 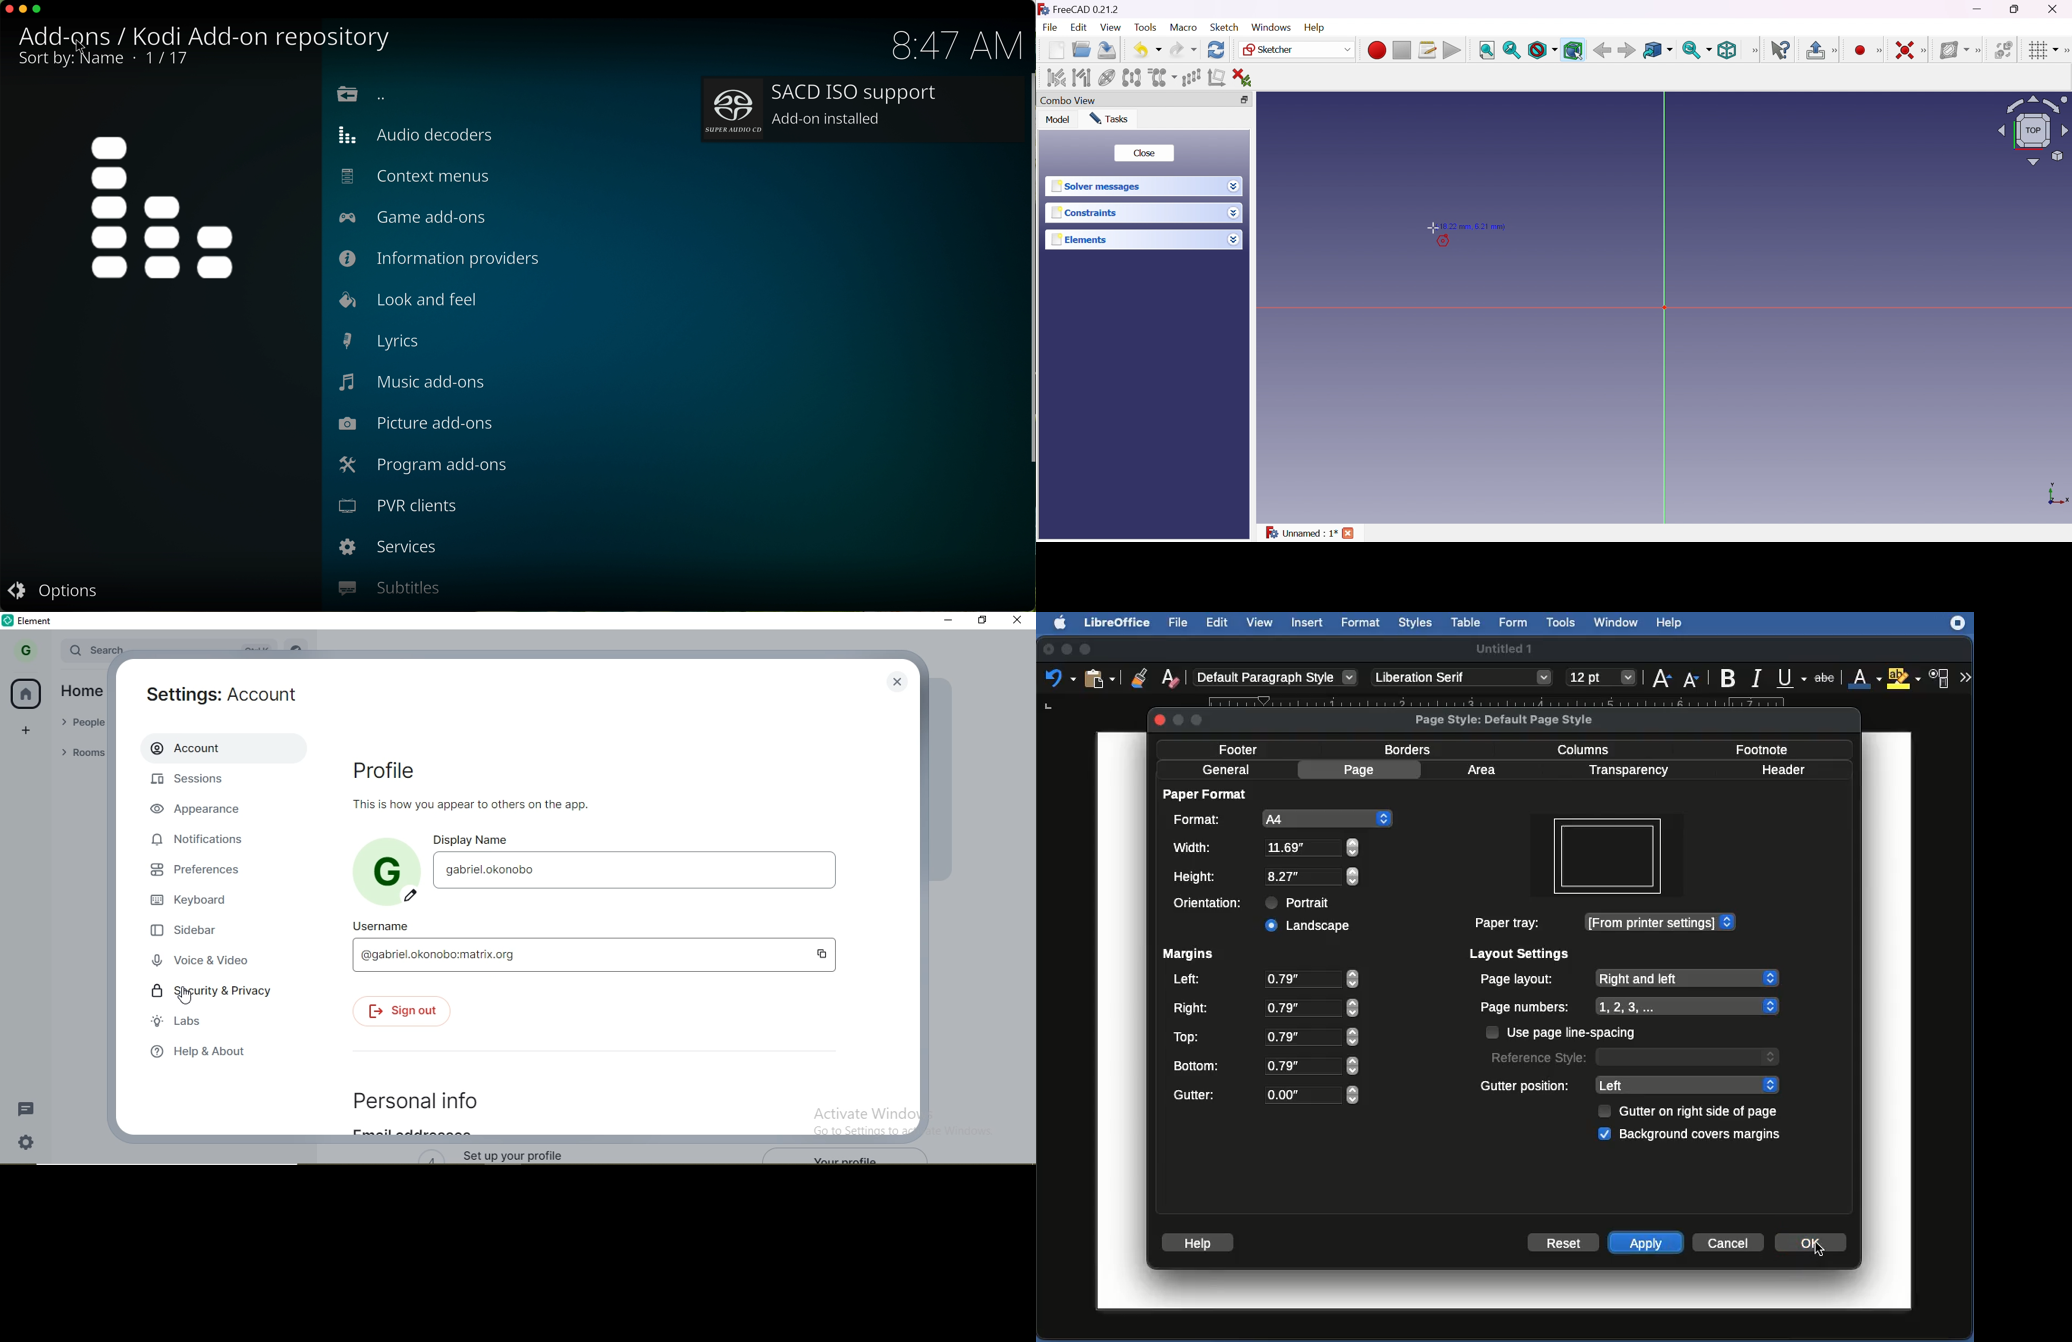 I want to click on Format, so click(x=1363, y=624).